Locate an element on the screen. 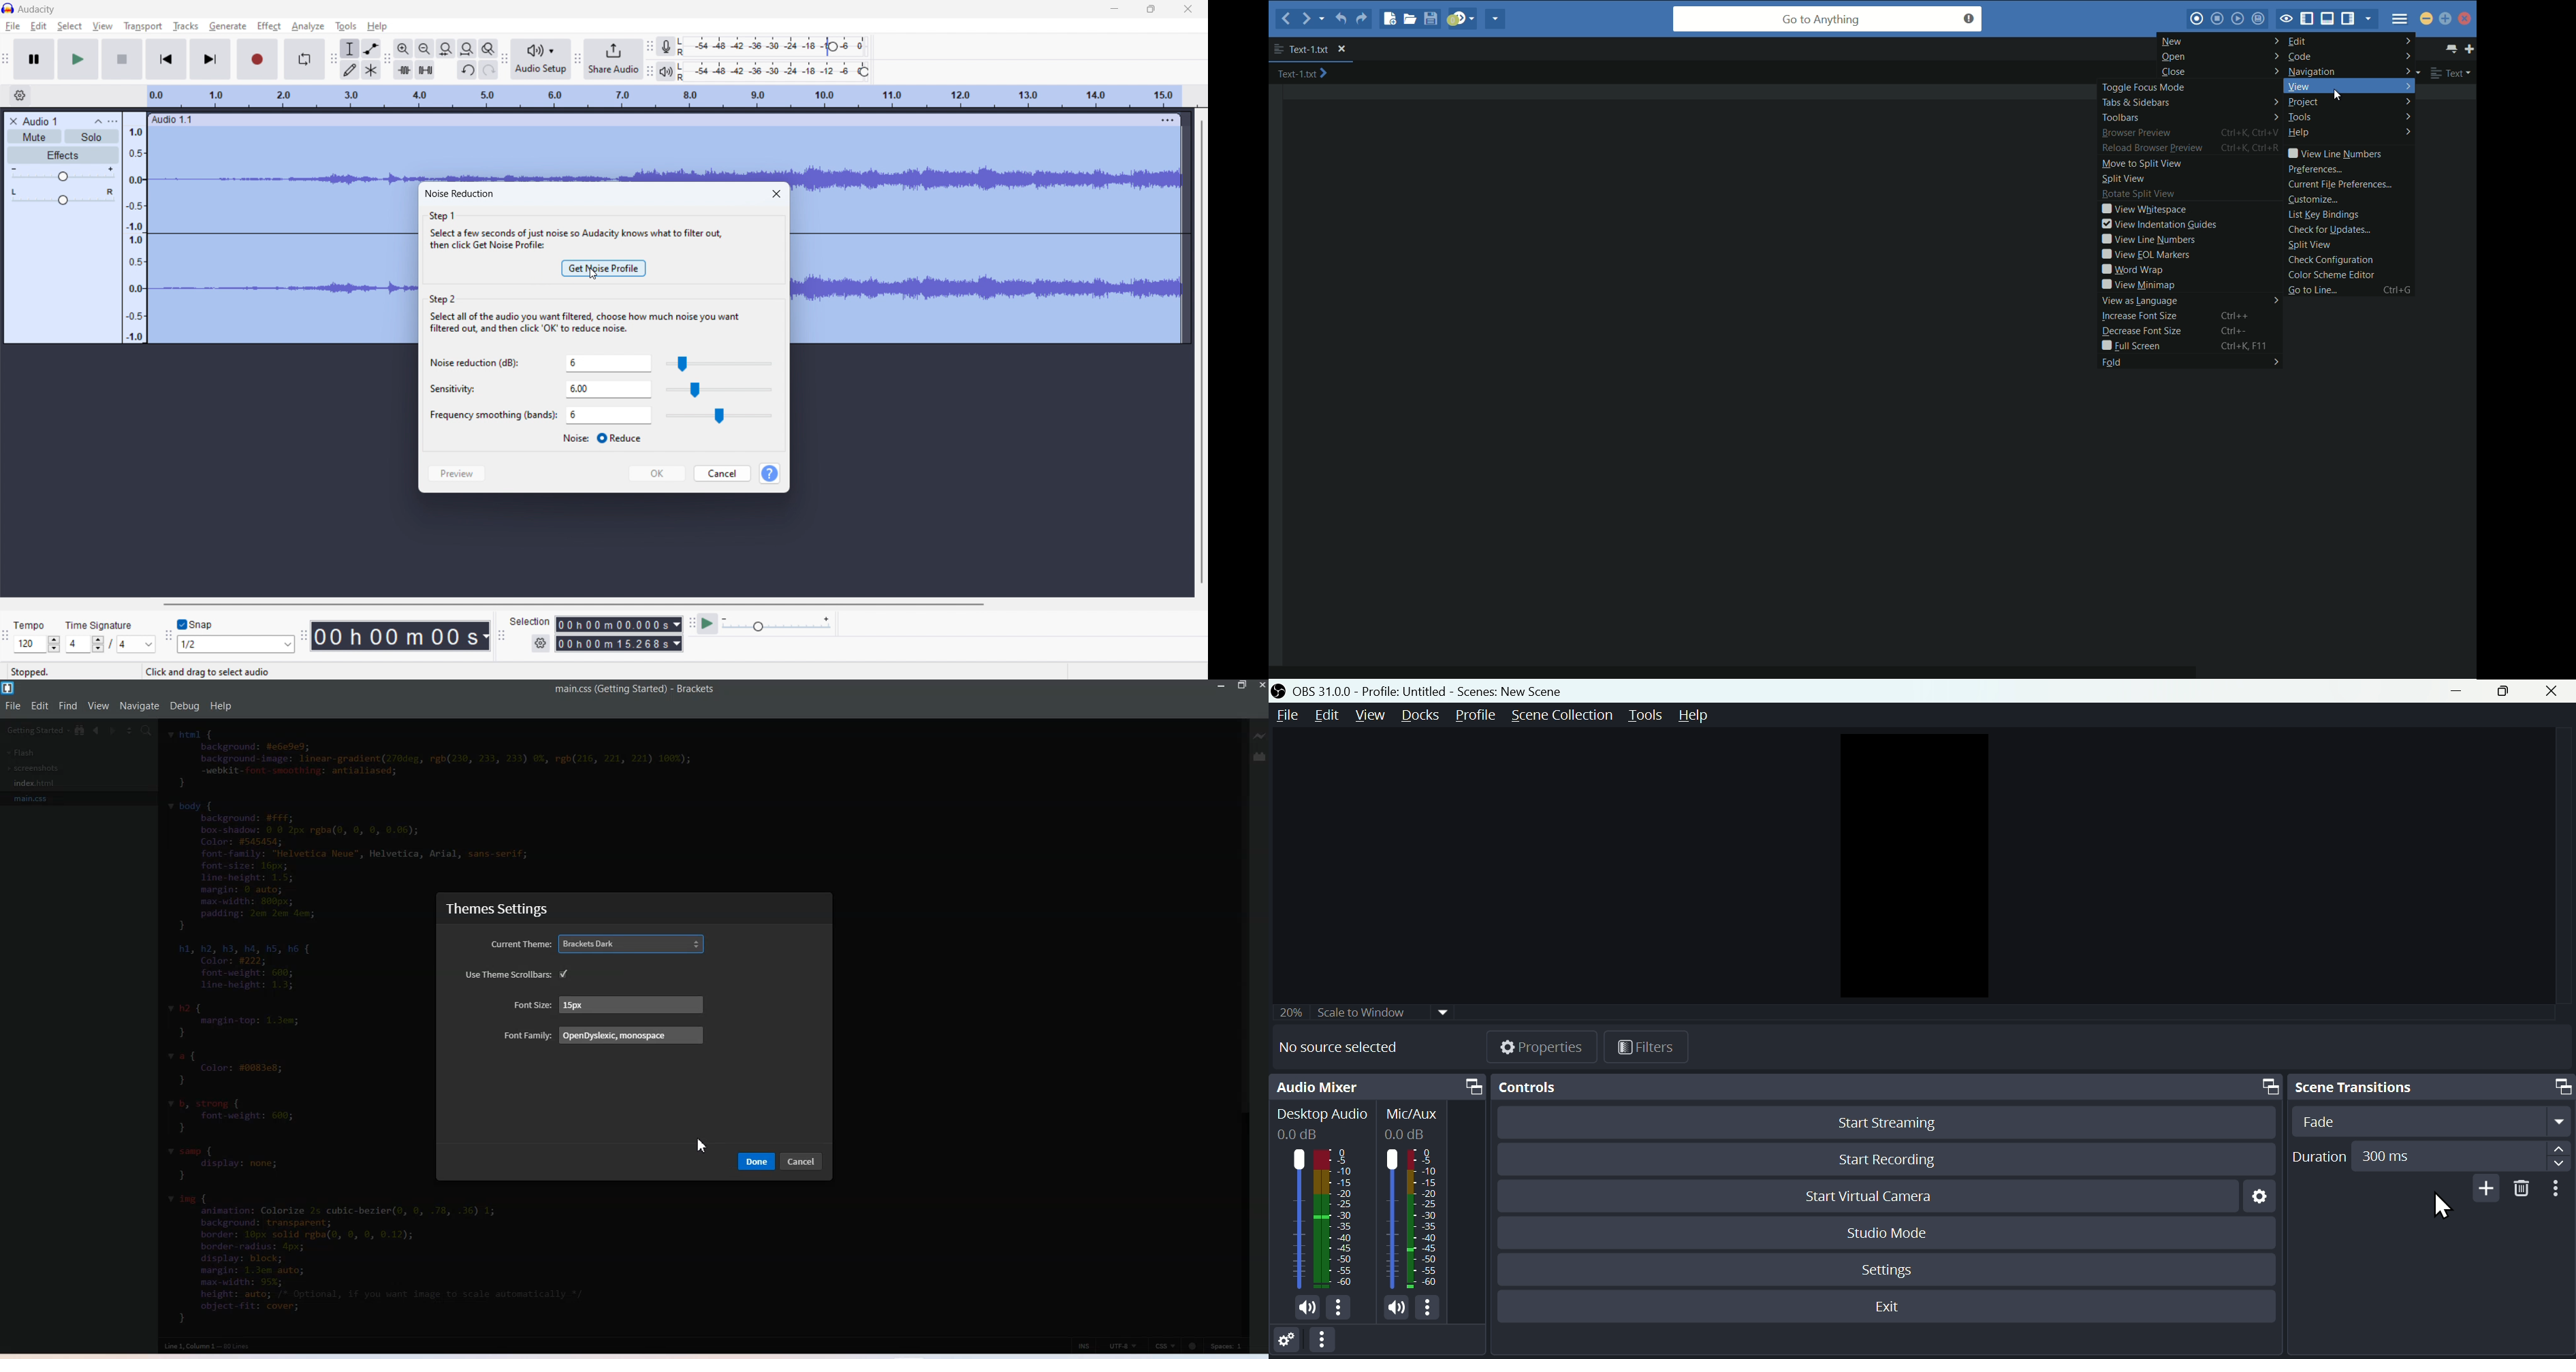  0.0dB is located at coordinates (1412, 1135).